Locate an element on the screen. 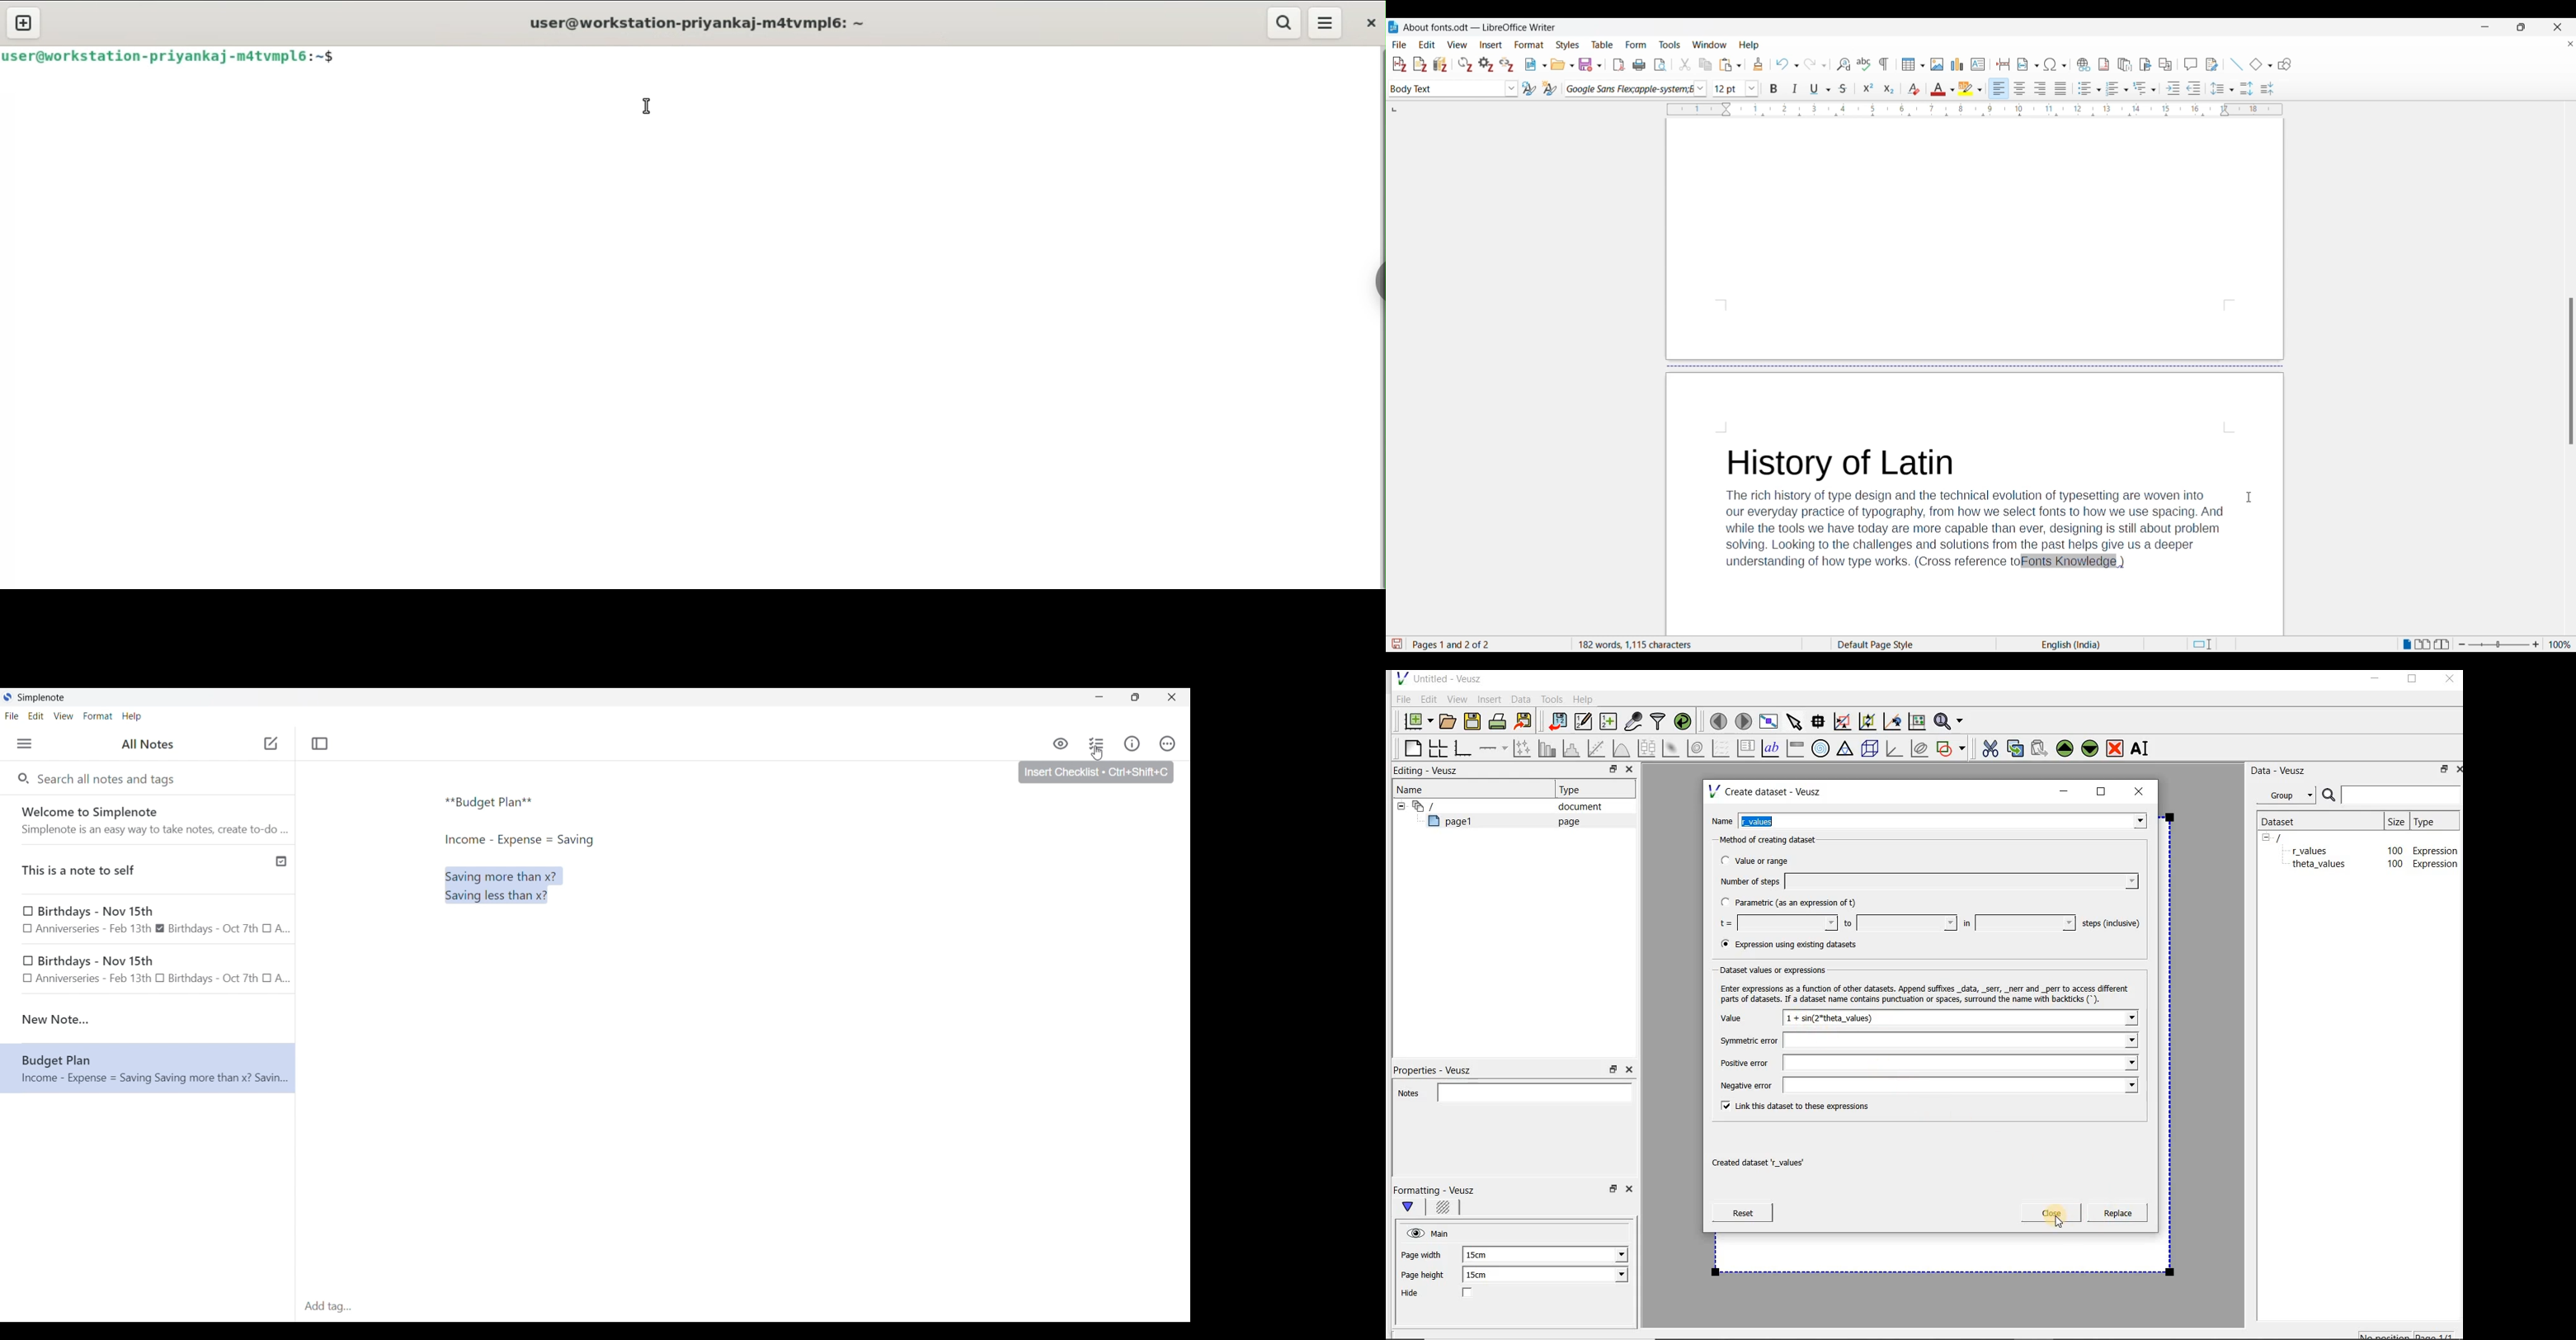 The width and height of the screenshot is (2576, 1344). restore down is located at coordinates (1612, 1192).